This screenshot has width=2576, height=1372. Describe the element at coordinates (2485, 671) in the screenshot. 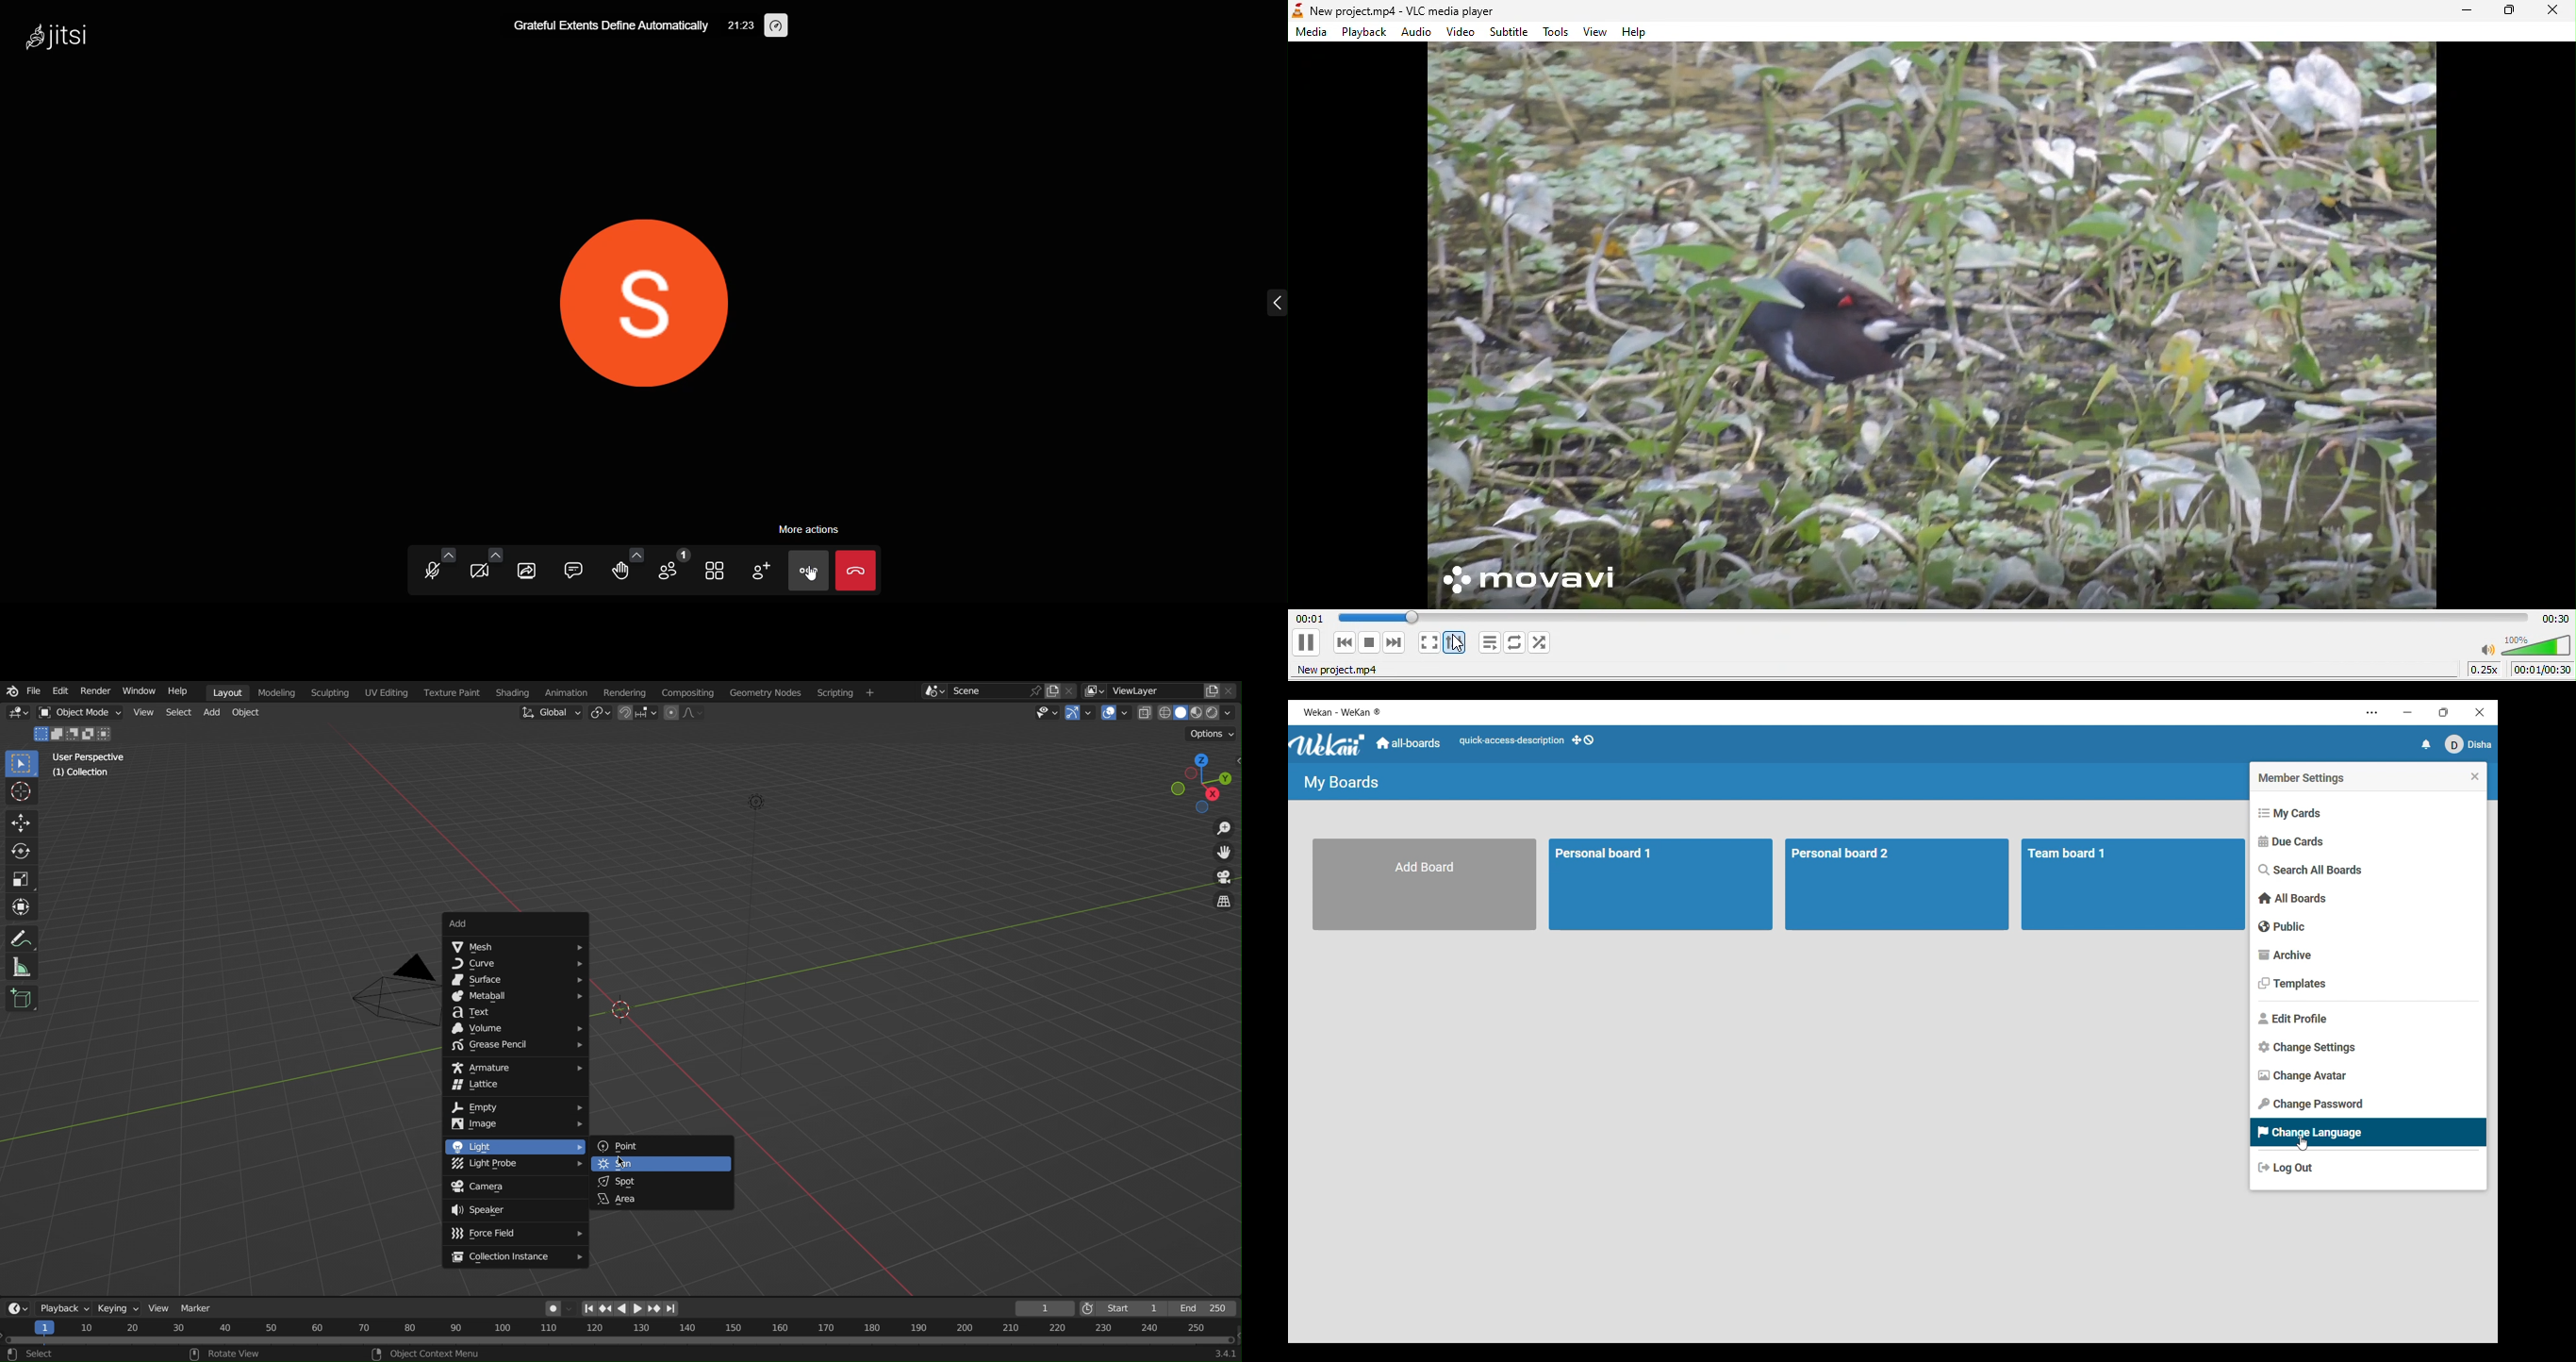

I see `0.25 x` at that location.